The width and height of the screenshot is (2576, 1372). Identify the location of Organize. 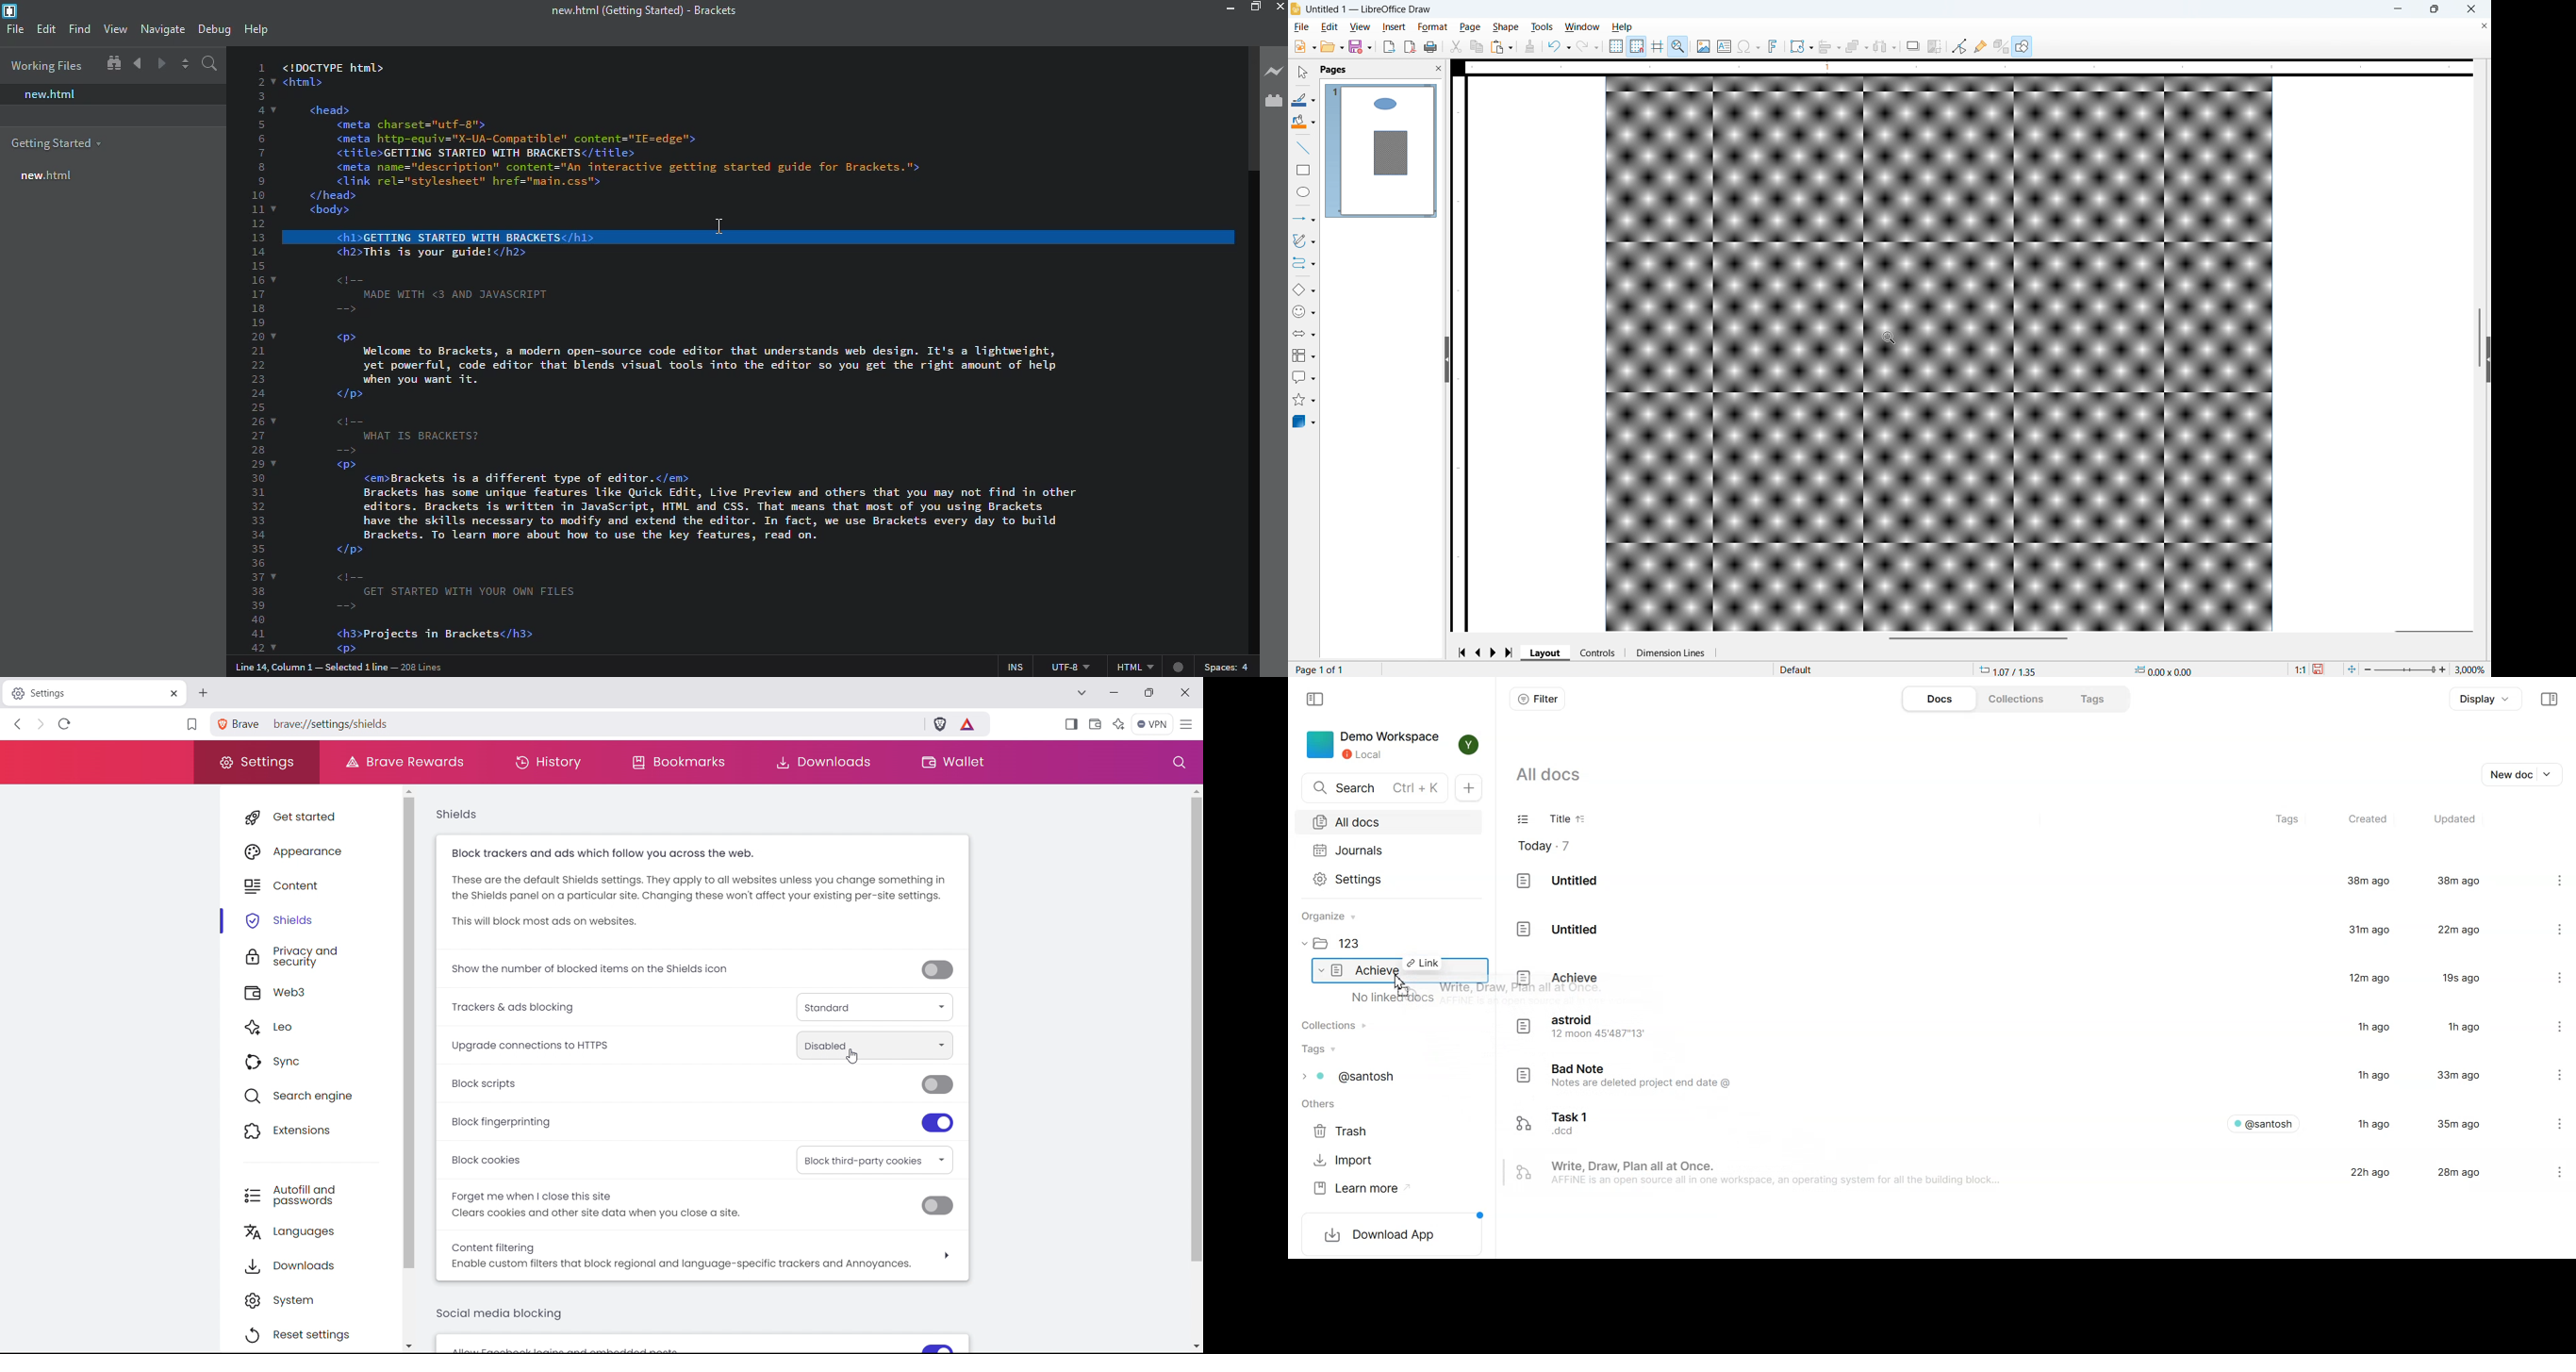
(1335, 916).